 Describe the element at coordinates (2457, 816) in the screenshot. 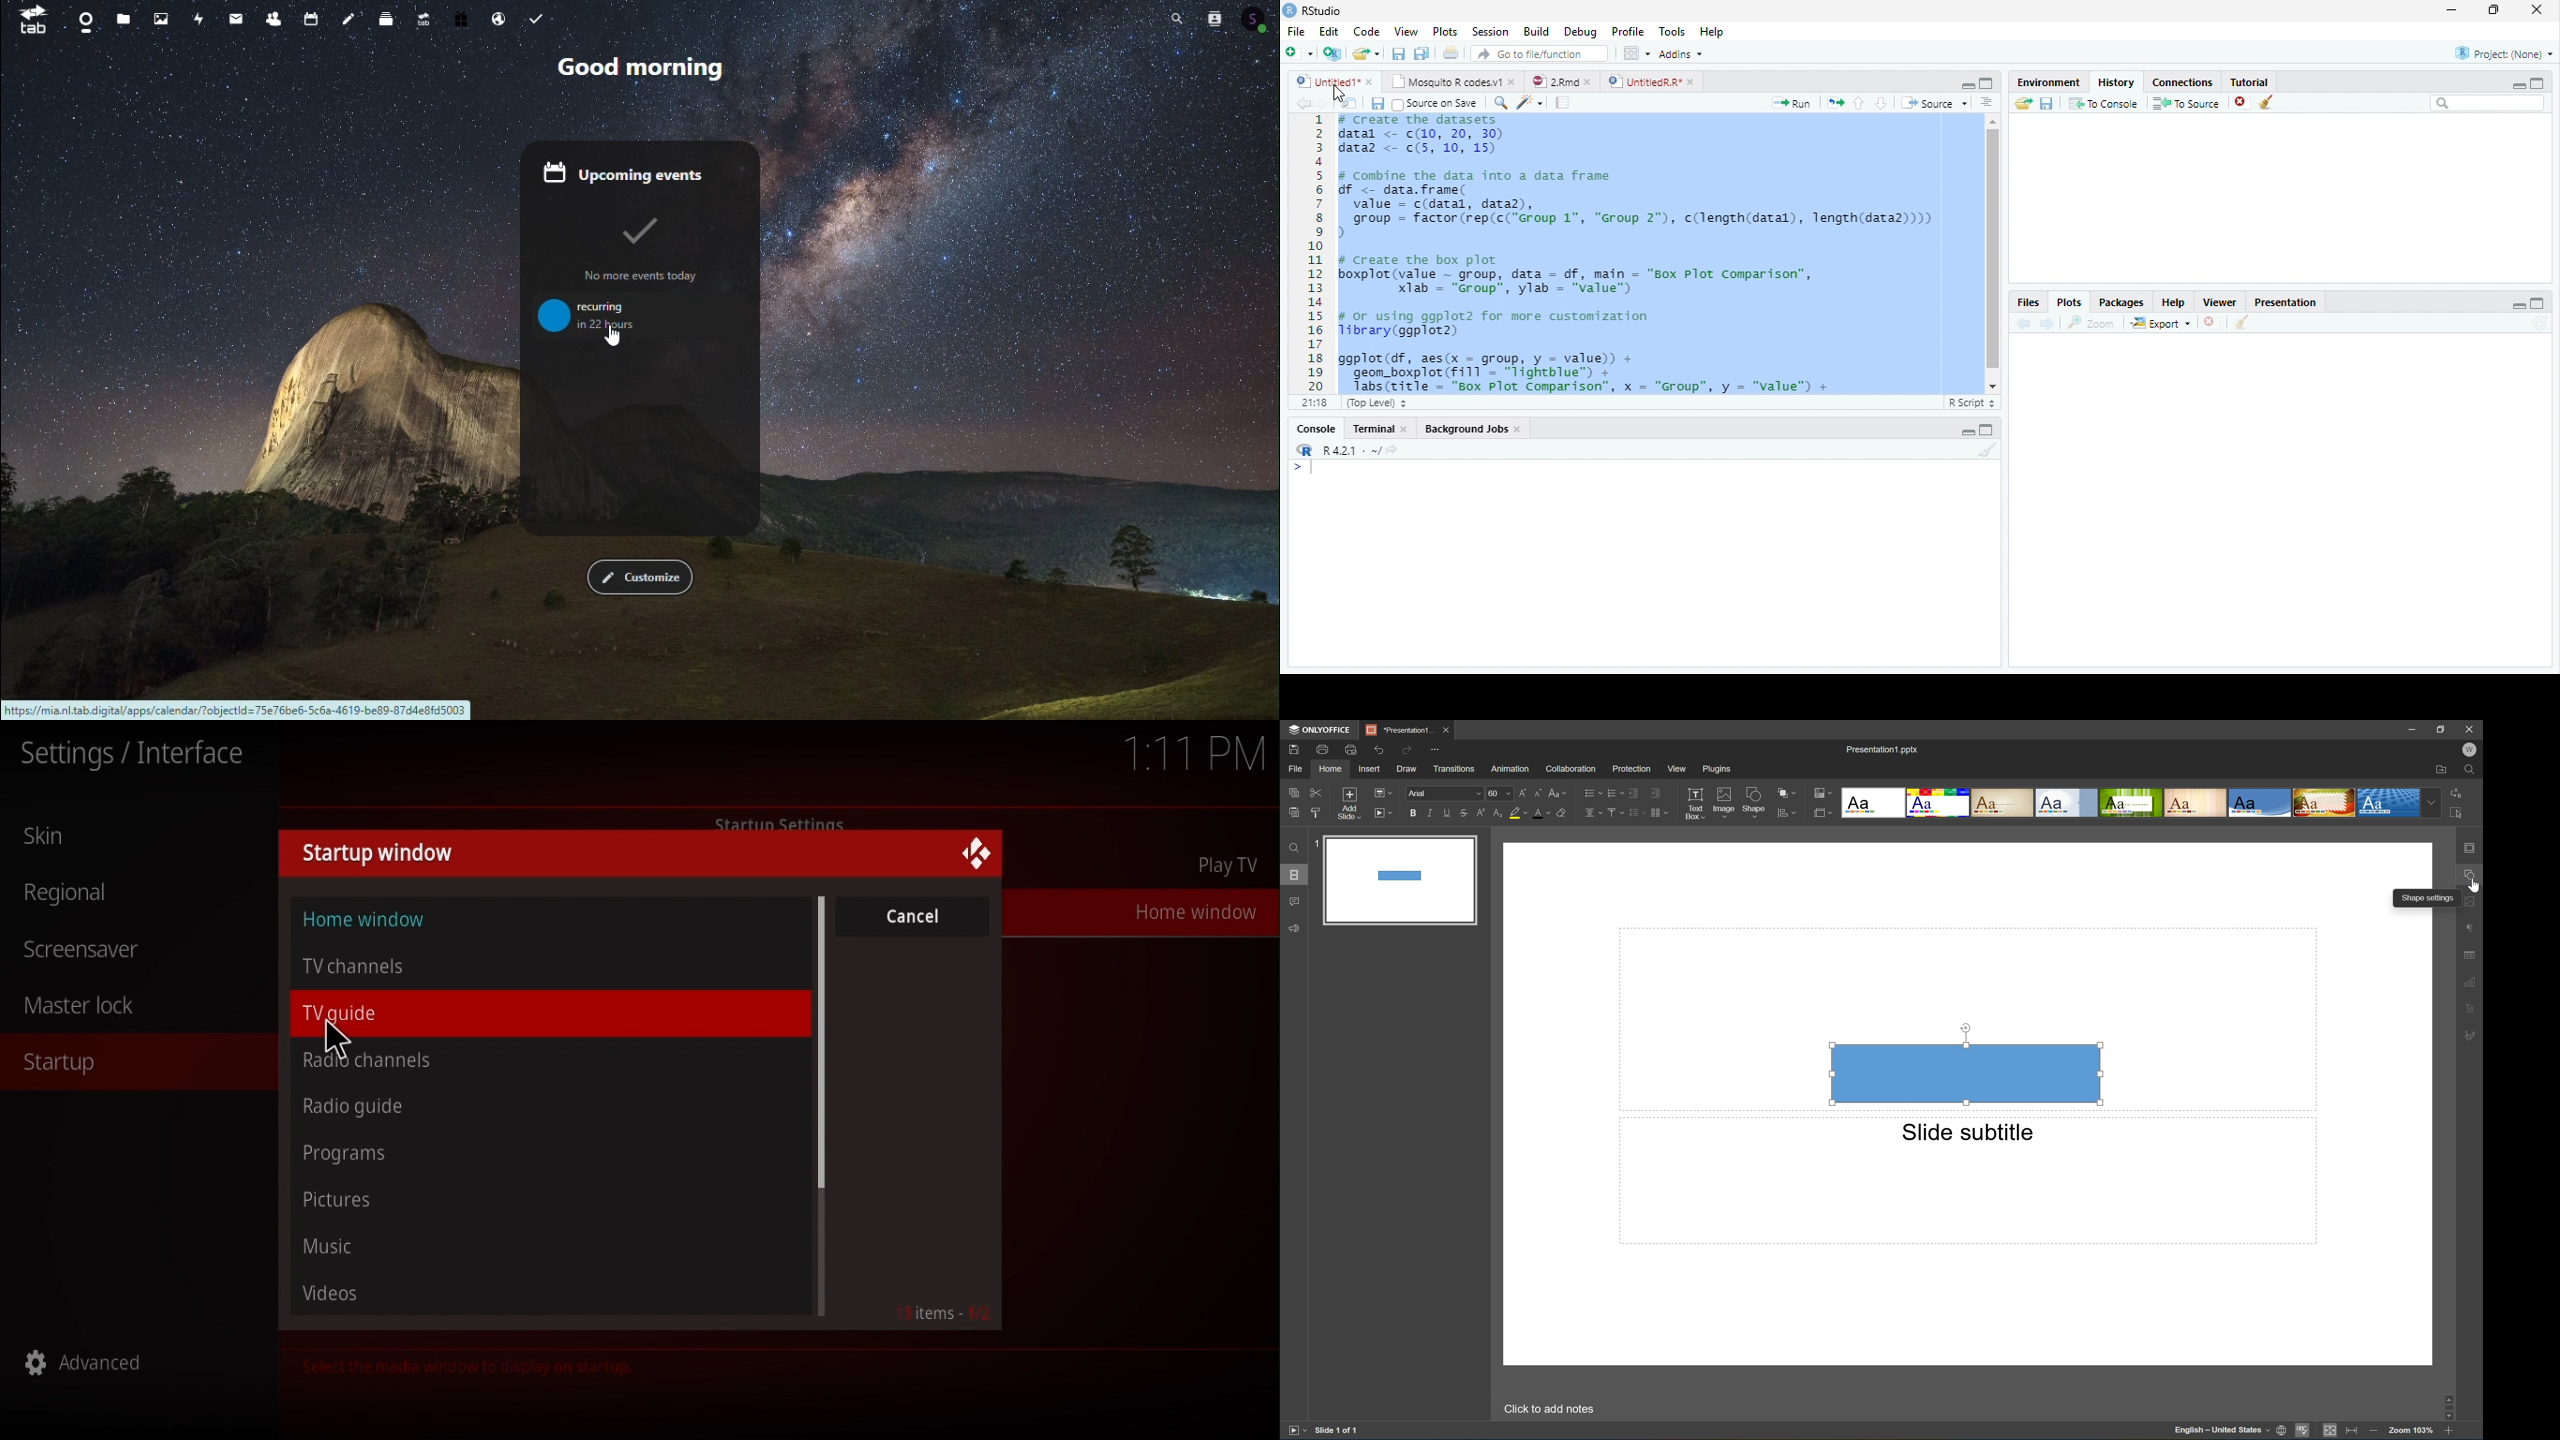

I see `Select all` at that location.